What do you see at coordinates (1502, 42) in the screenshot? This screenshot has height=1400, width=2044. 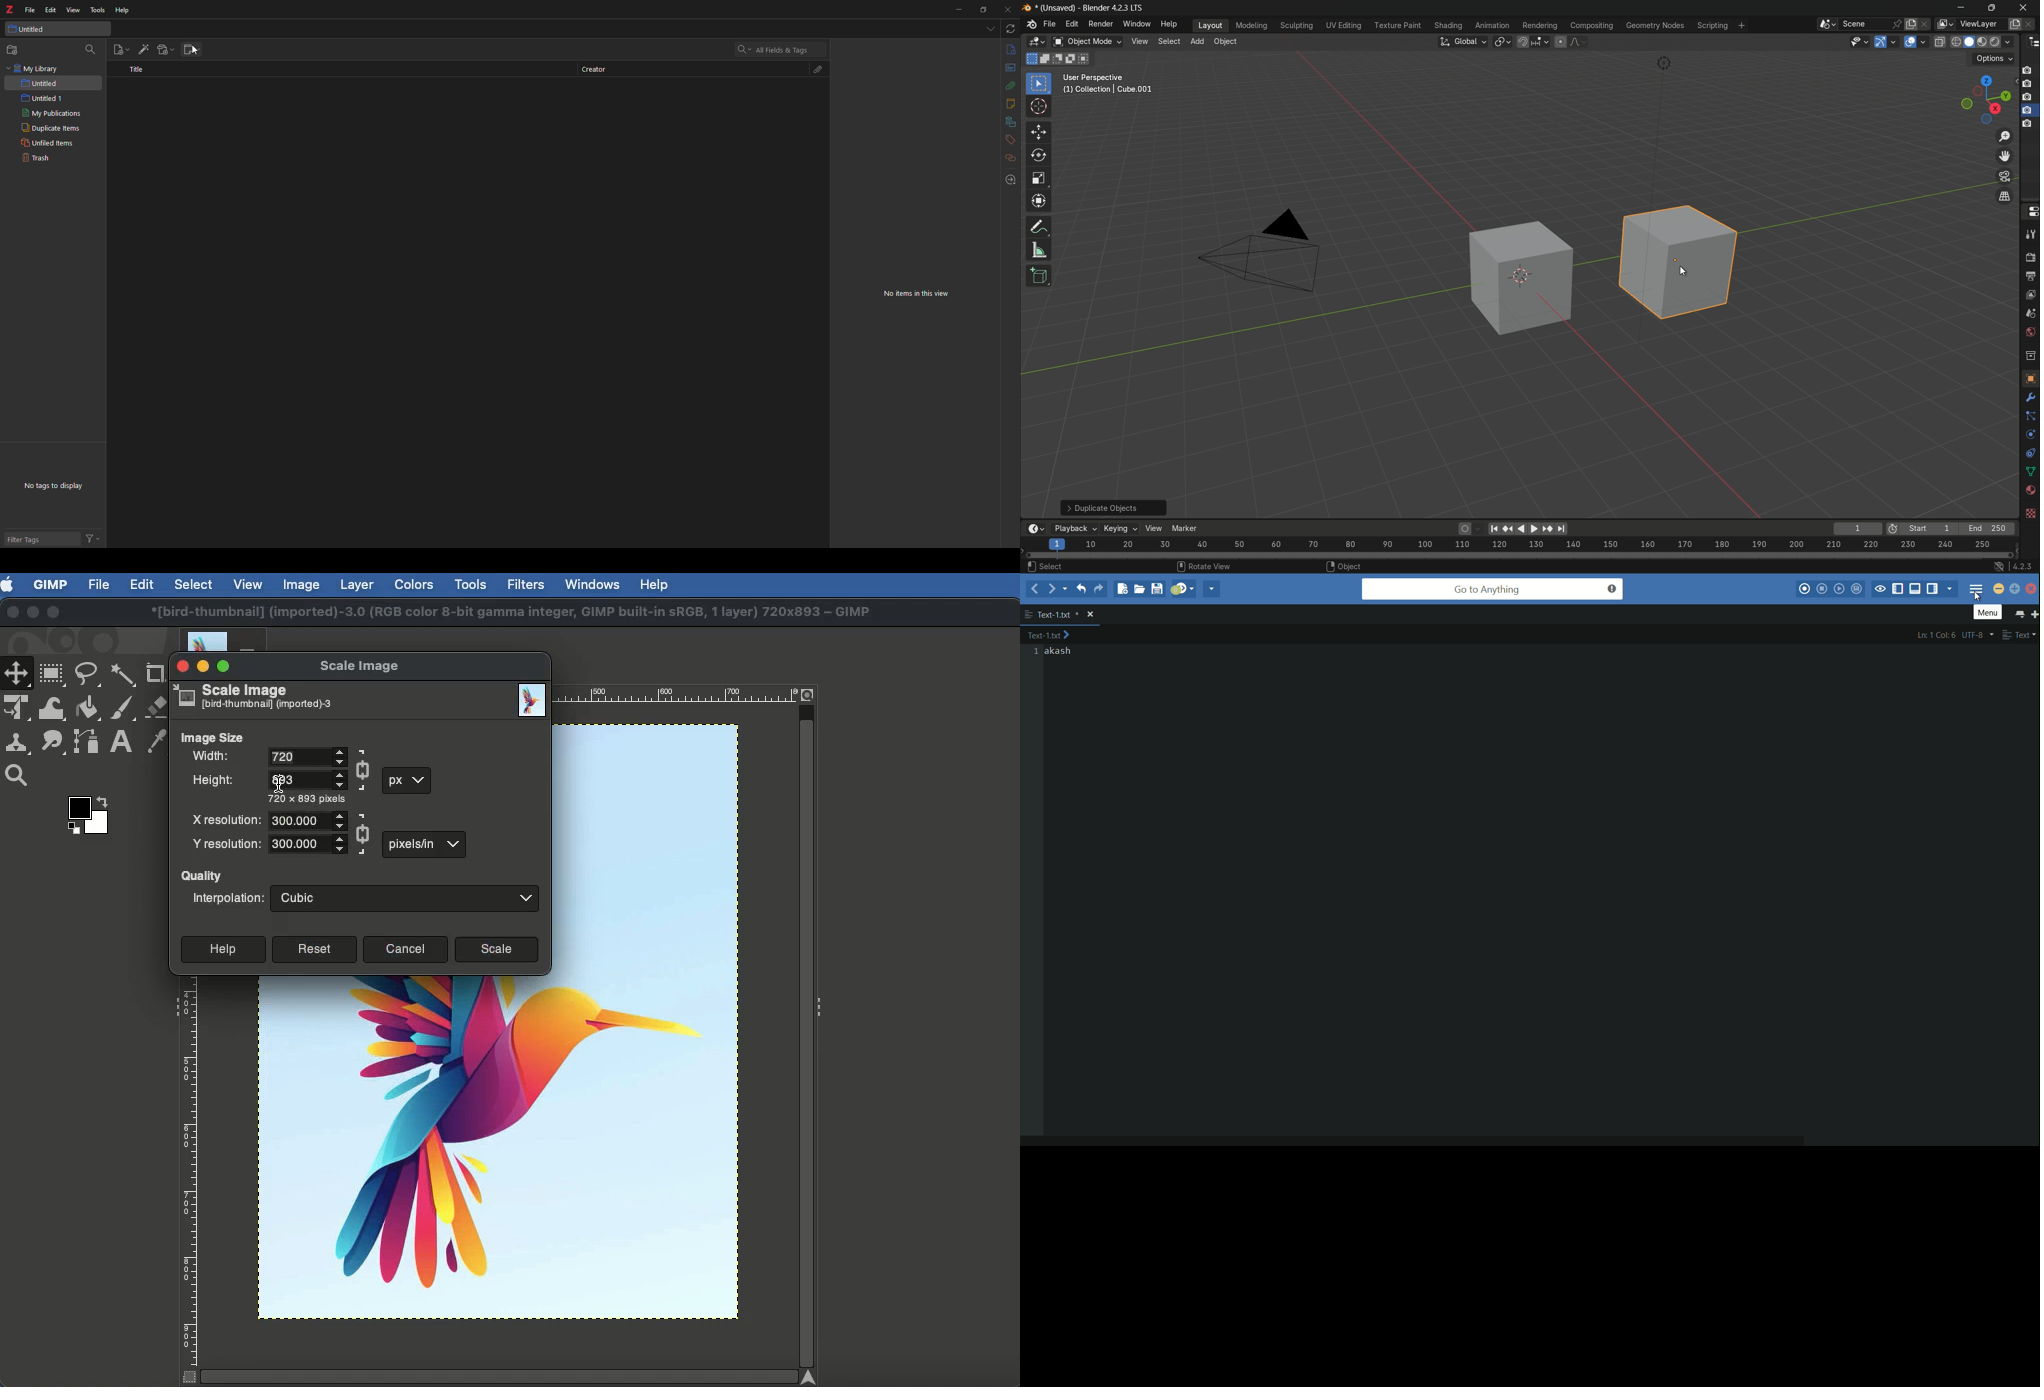 I see `transform pivot point` at bounding box center [1502, 42].